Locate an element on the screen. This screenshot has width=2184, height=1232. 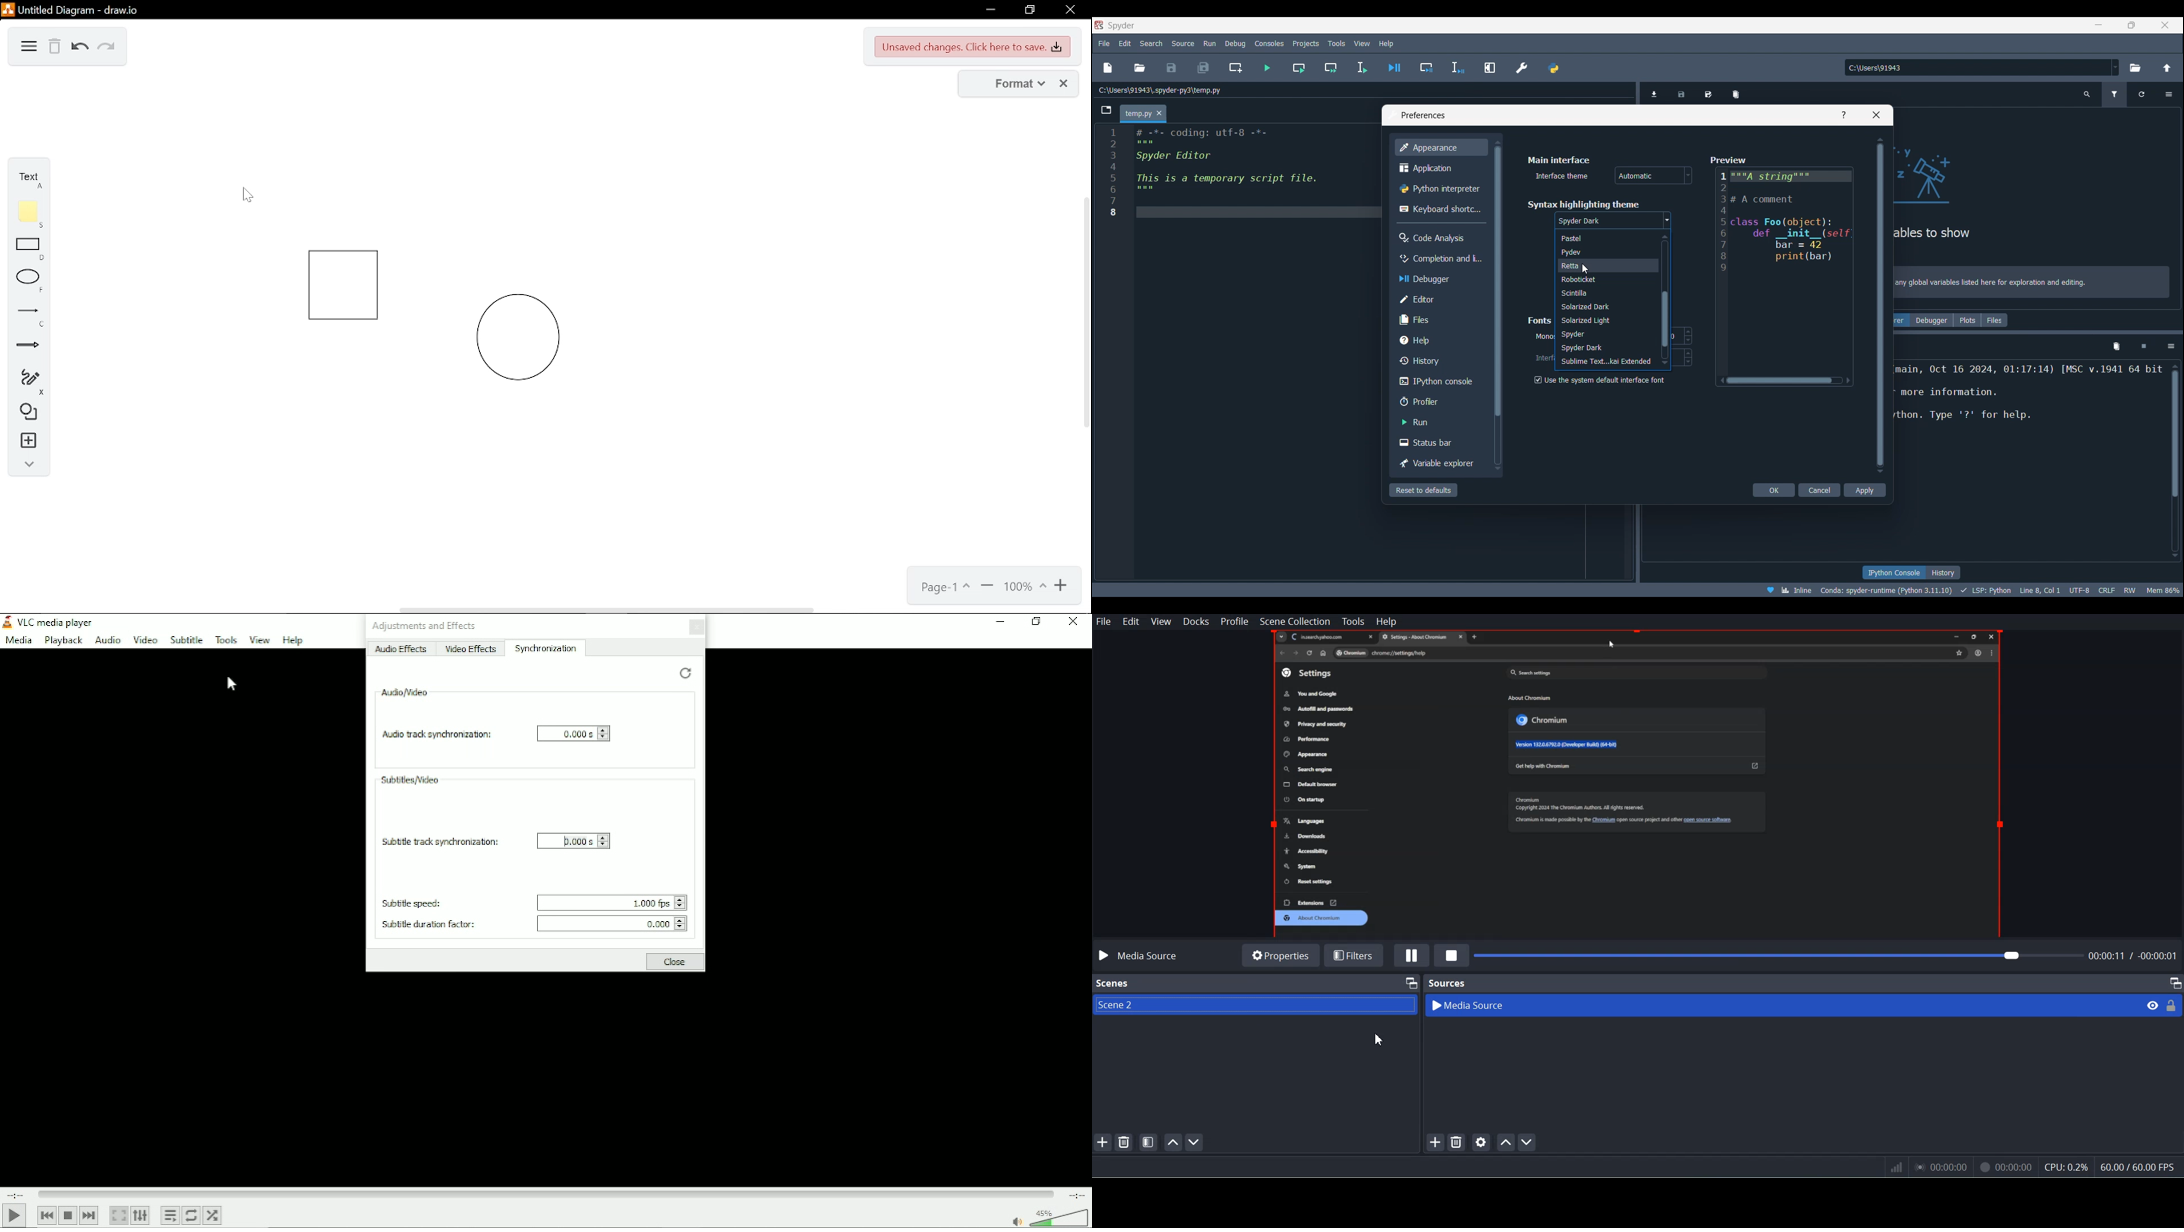
Scene is located at coordinates (1256, 1006).